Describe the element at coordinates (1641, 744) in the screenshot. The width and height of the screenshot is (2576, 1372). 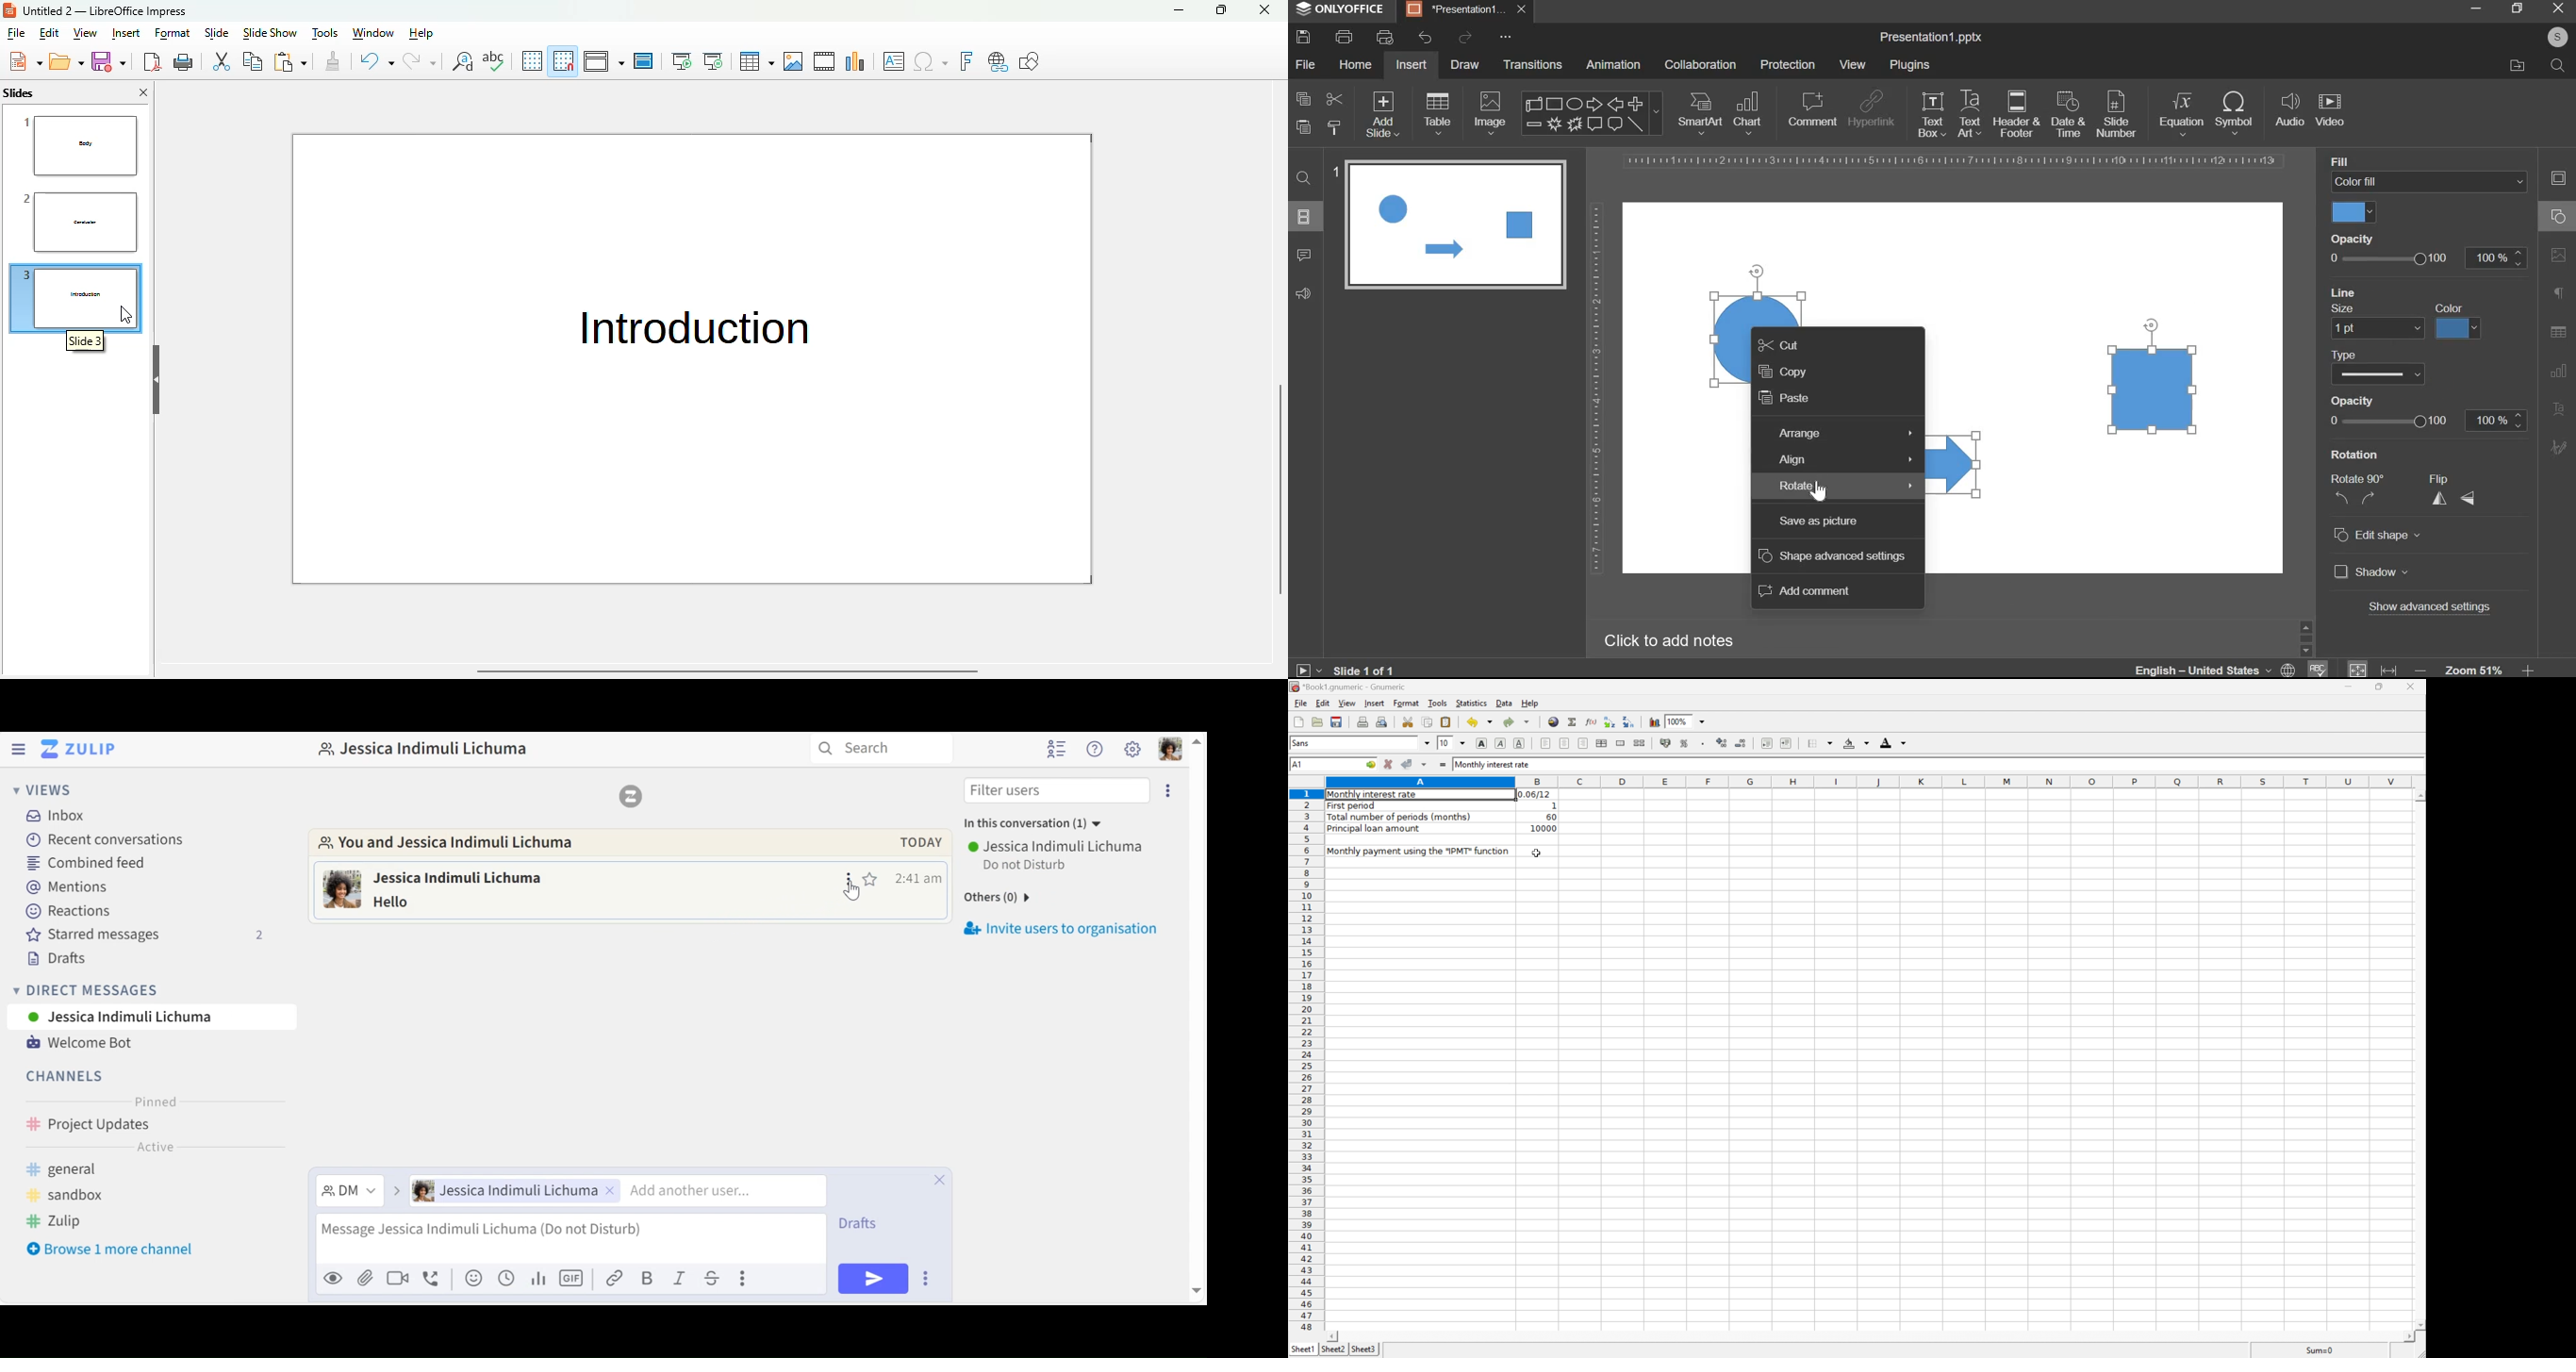
I see `Split the ranges of merged cells` at that location.